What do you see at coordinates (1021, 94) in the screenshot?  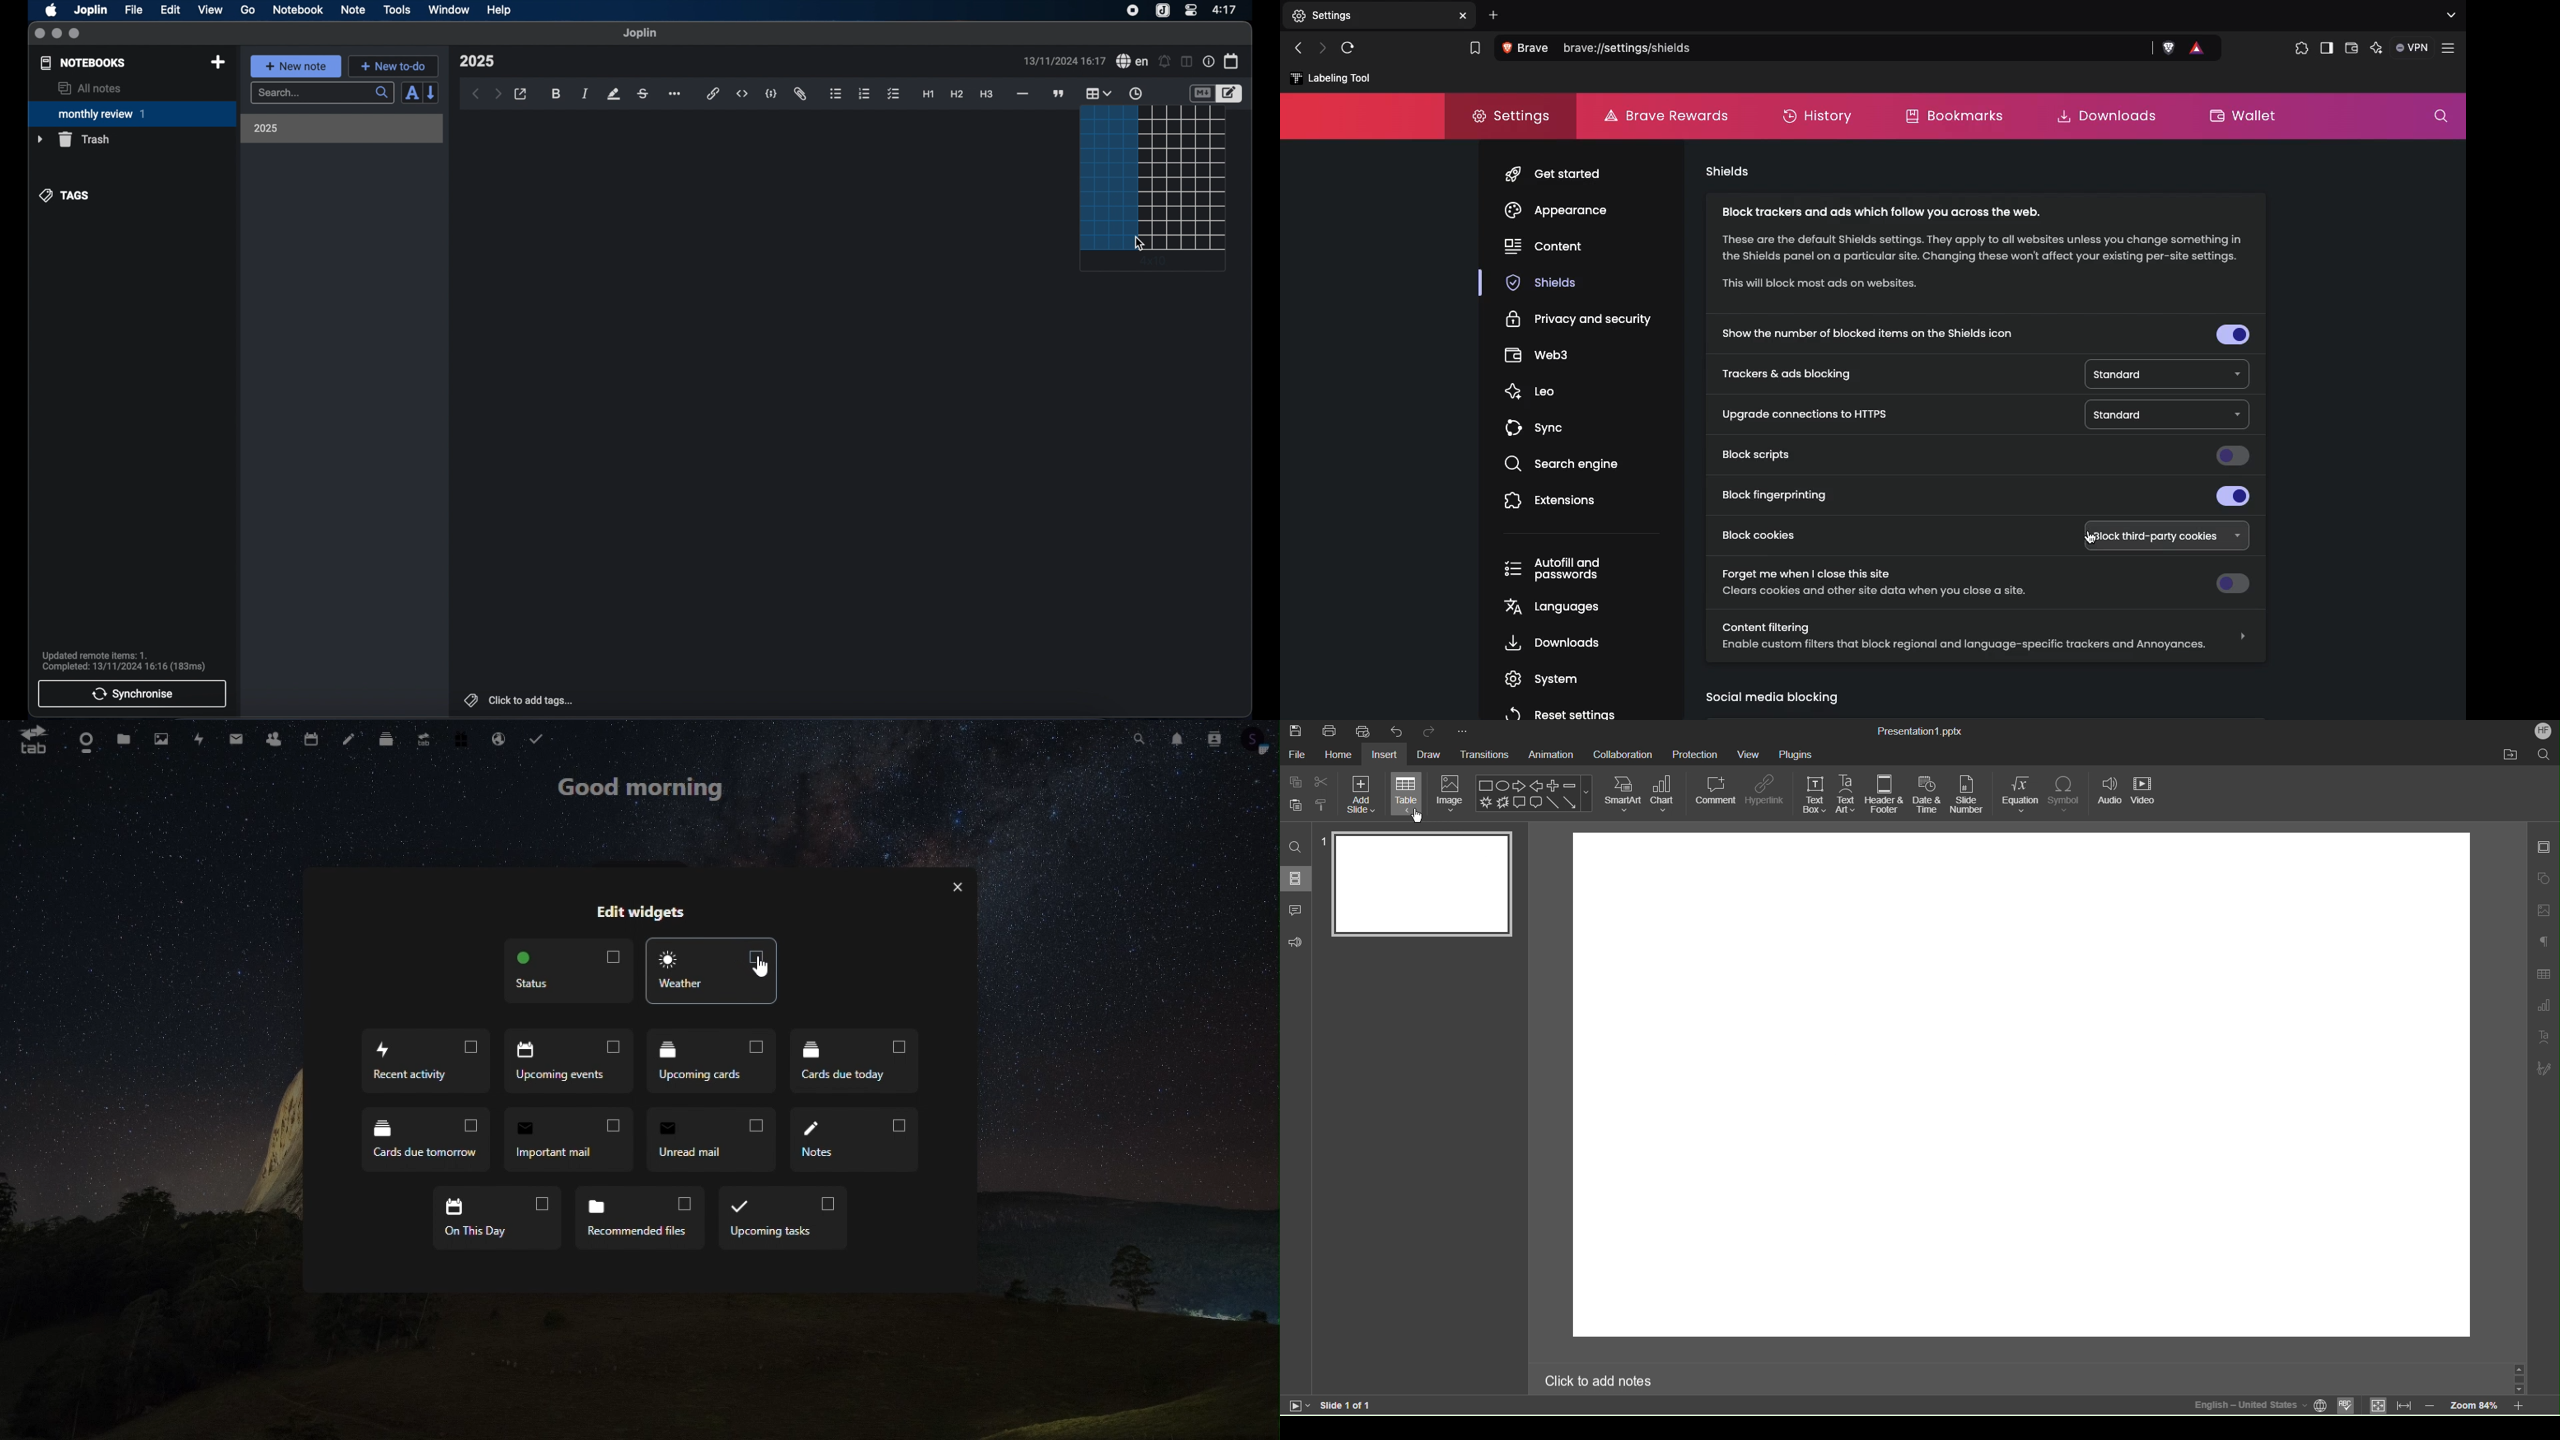 I see `horizontal rule` at bounding box center [1021, 94].